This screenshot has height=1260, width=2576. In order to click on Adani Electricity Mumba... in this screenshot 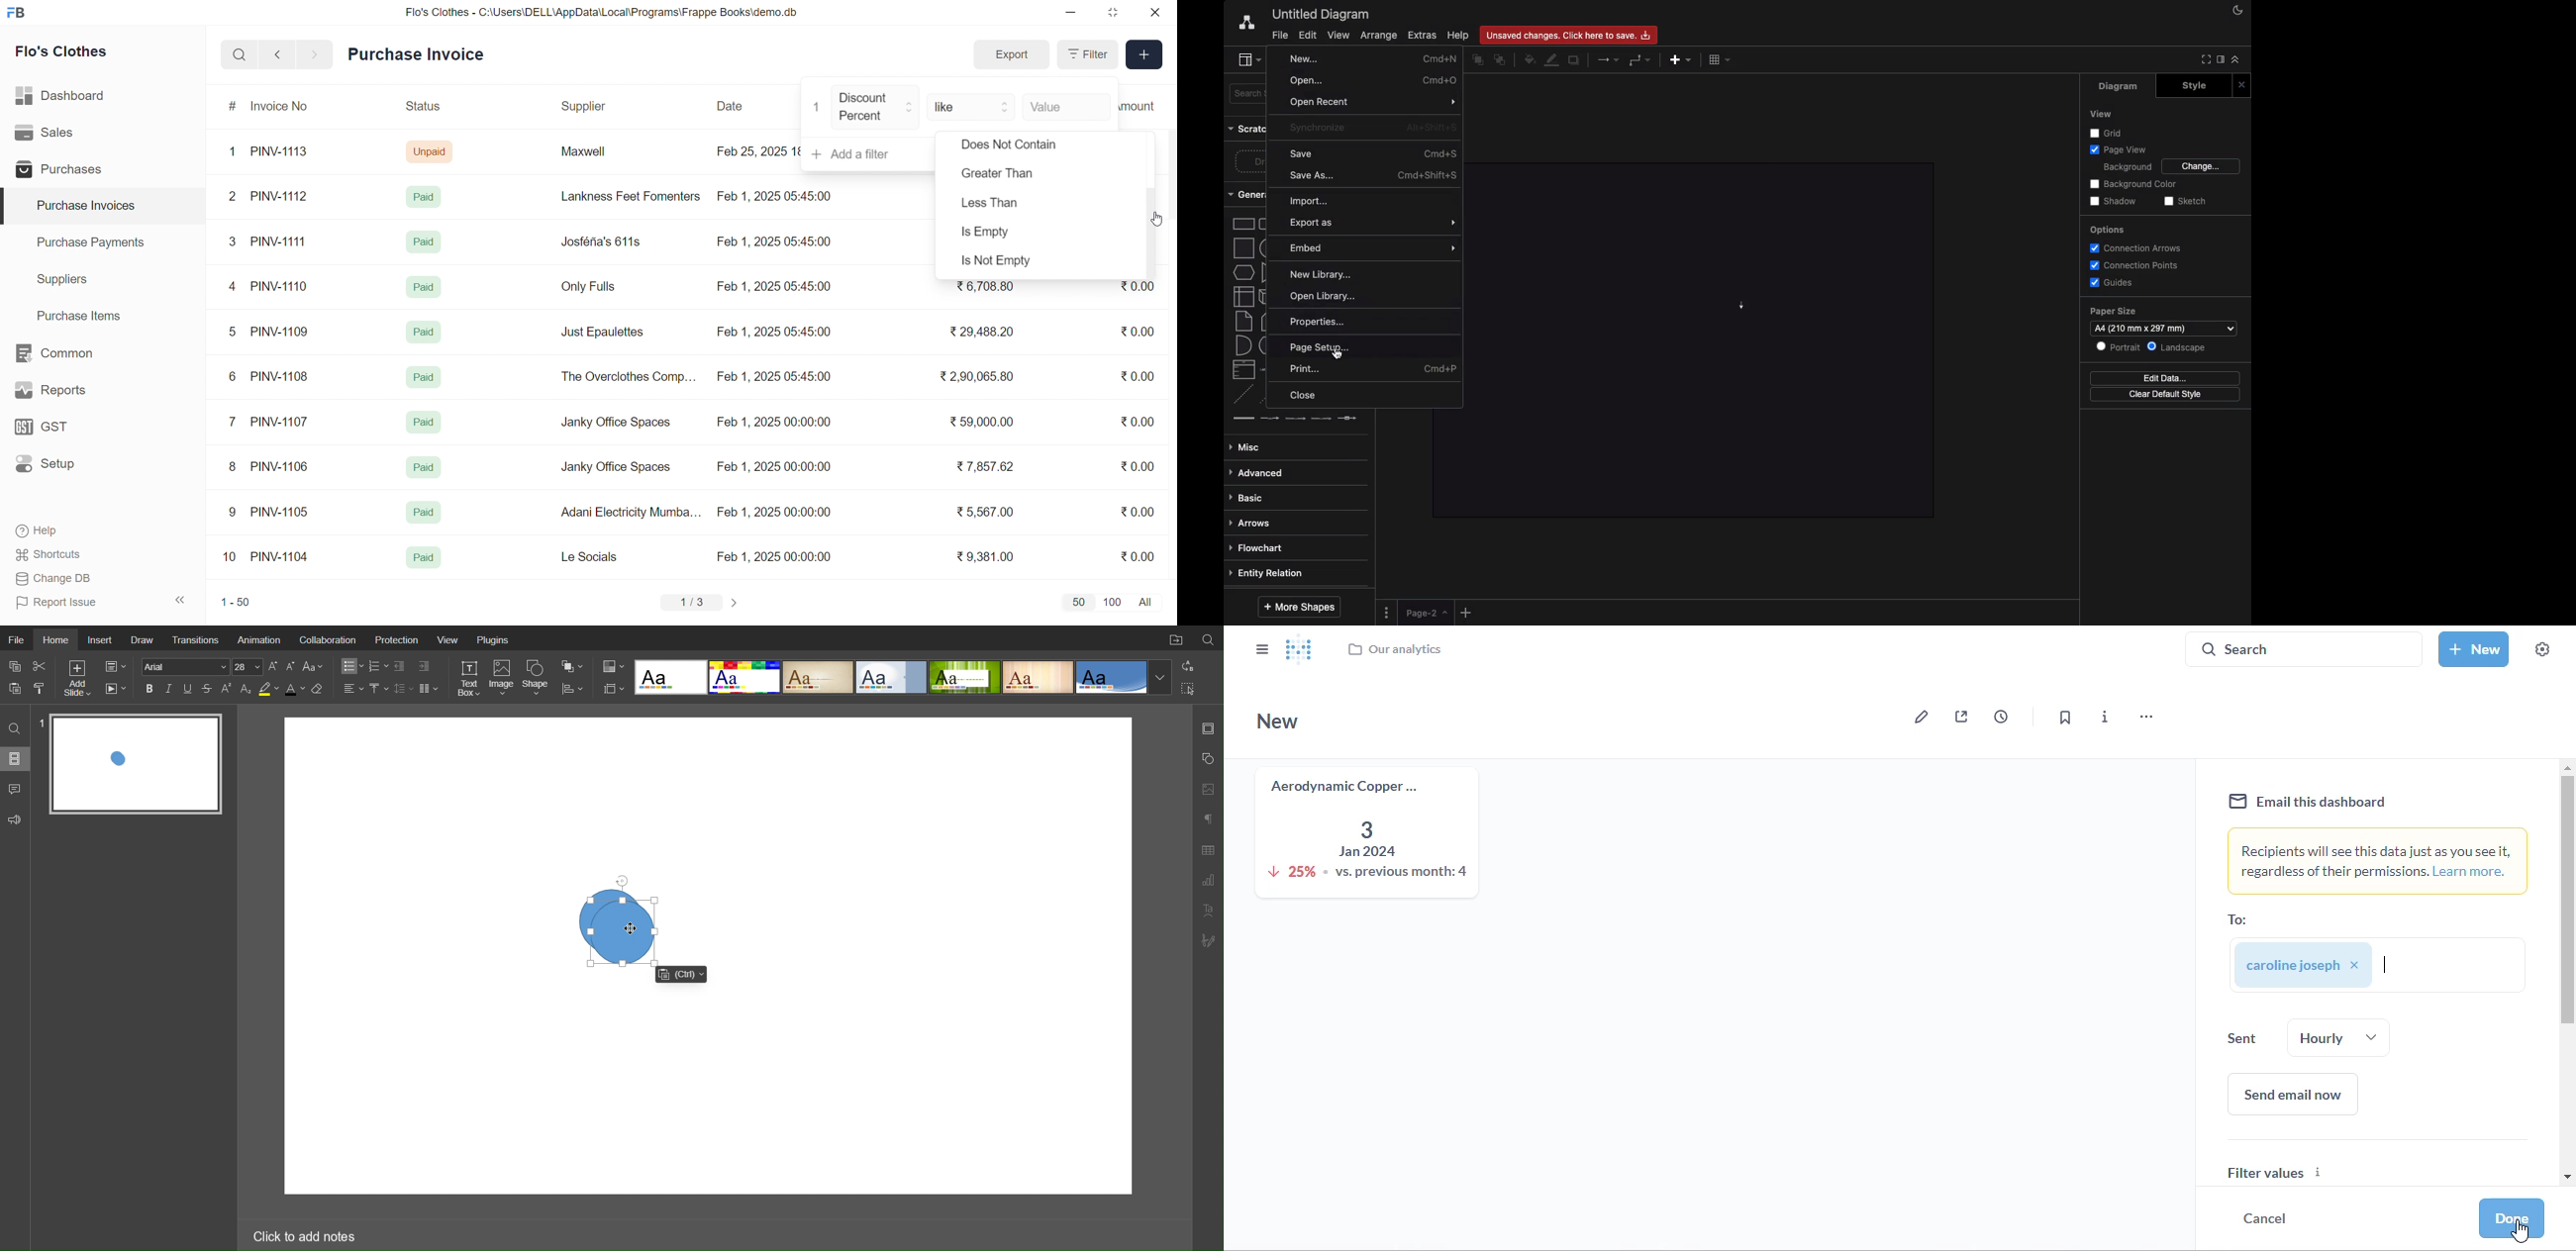, I will do `click(632, 513)`.